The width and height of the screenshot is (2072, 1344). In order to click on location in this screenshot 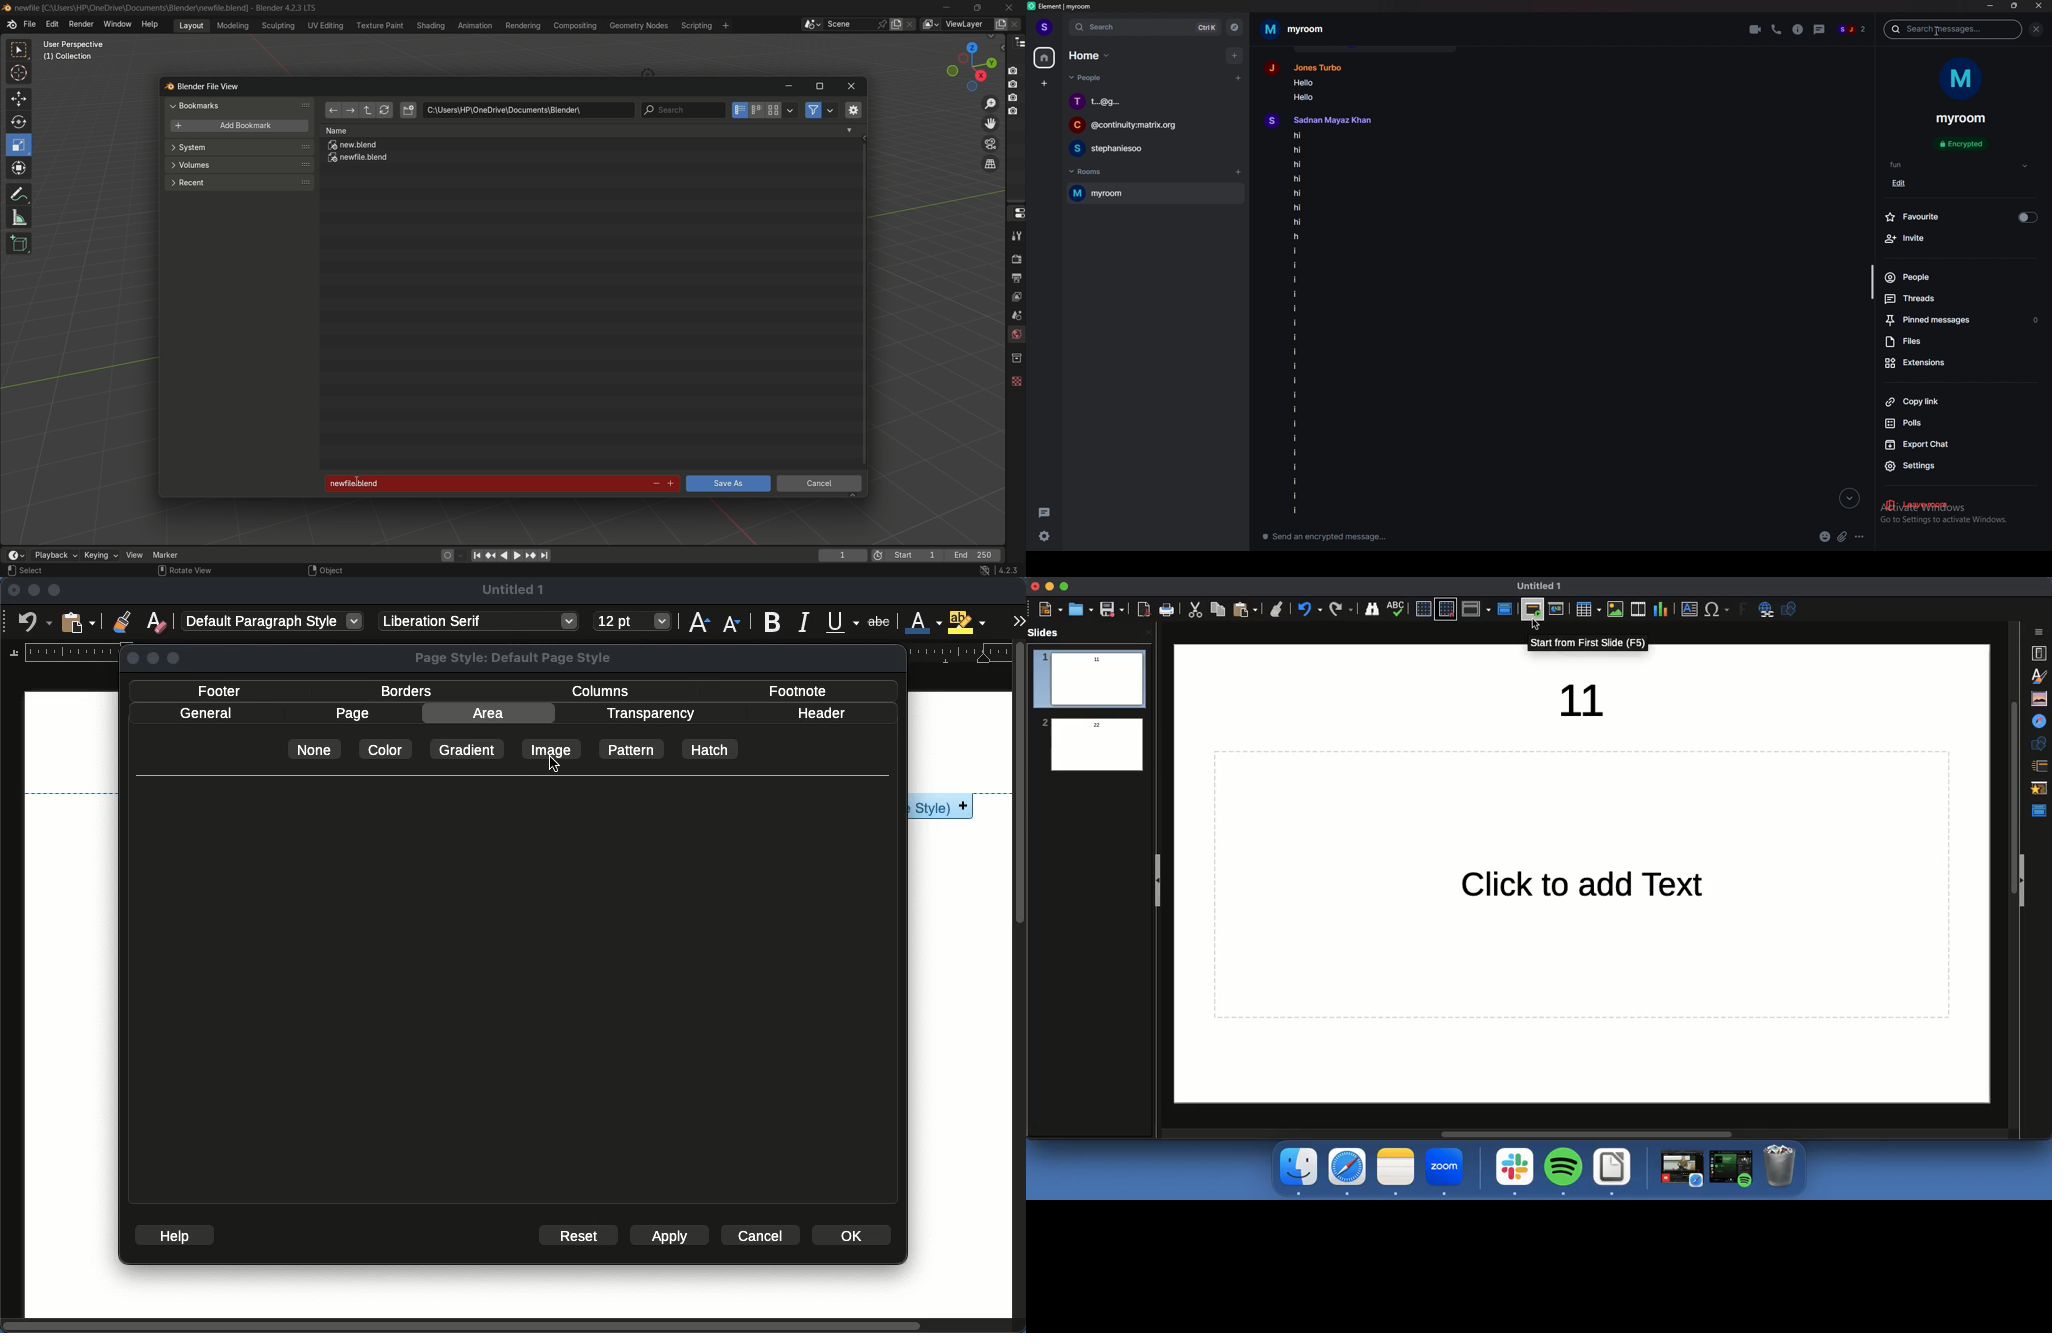, I will do `click(528, 110)`.